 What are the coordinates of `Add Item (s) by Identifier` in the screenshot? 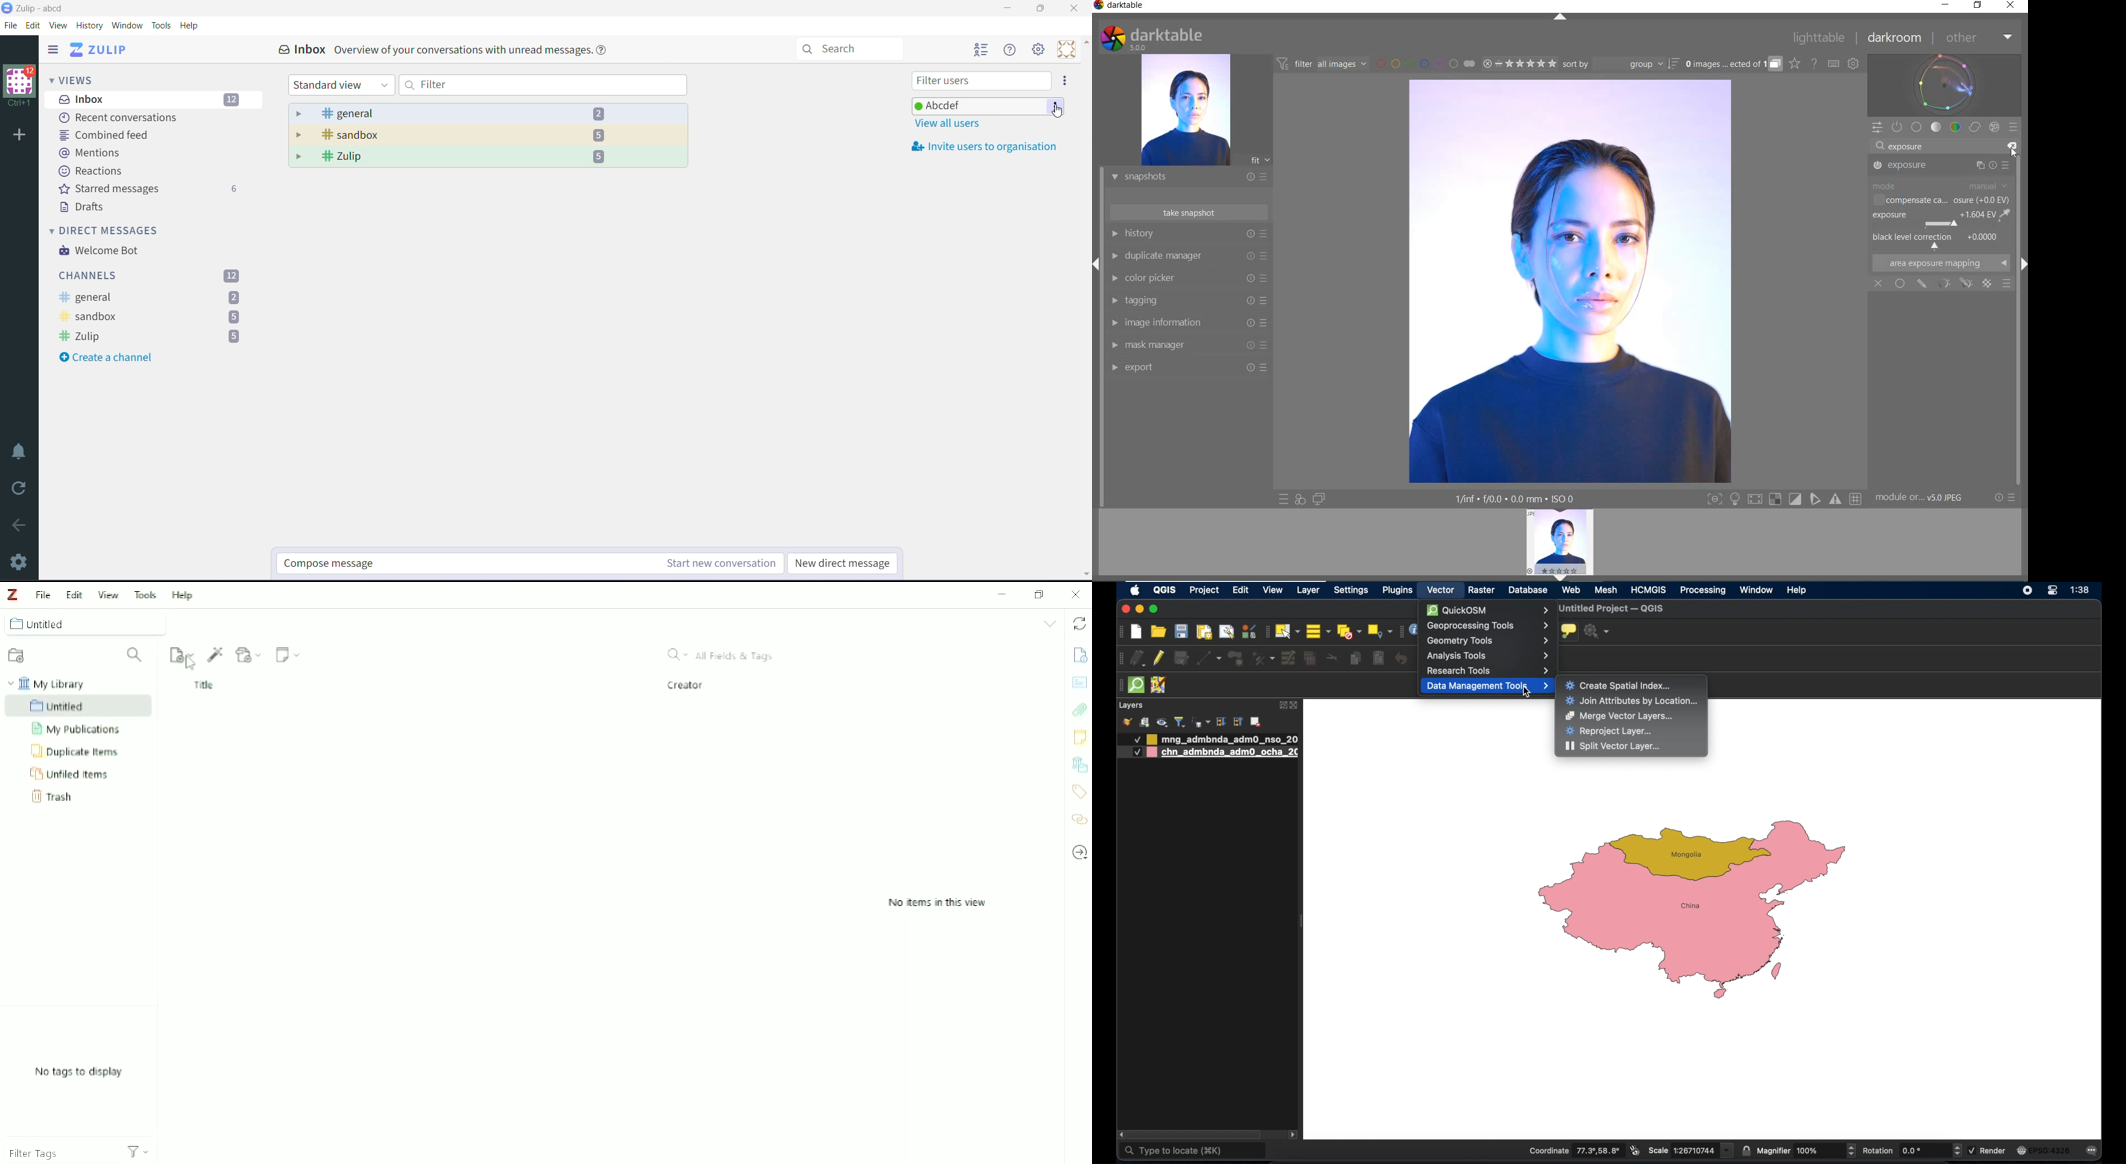 It's located at (217, 654).